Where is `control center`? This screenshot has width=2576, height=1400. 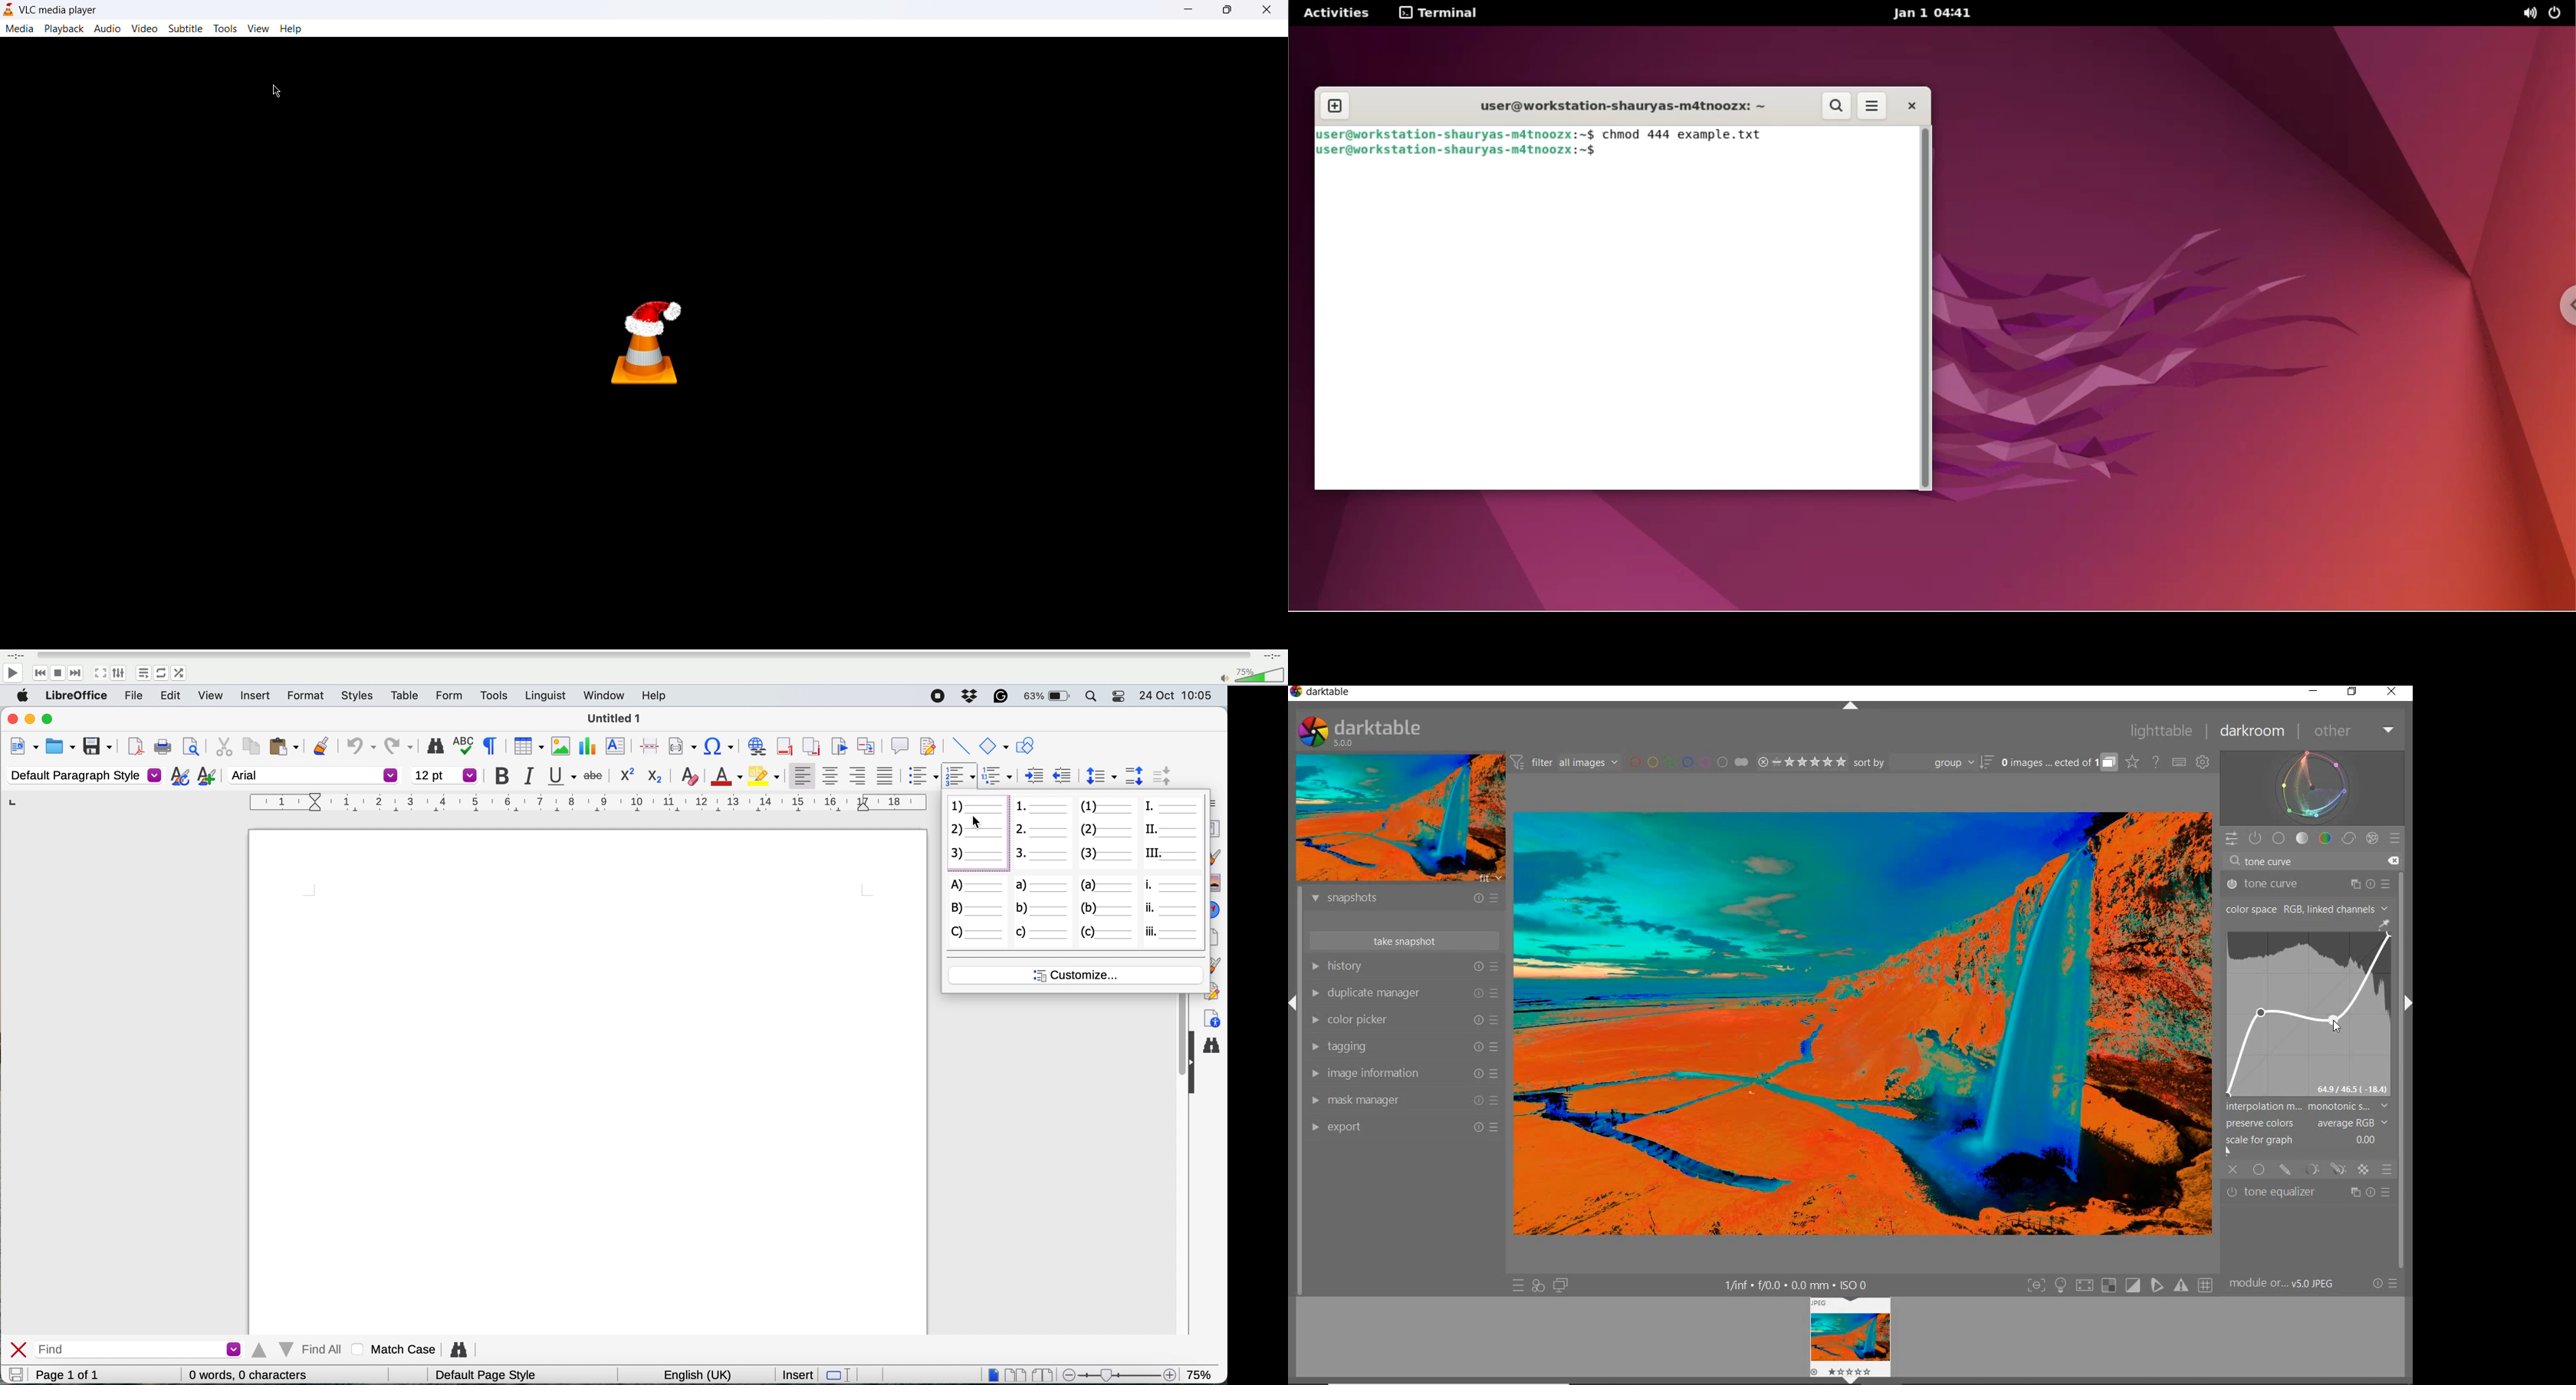 control center is located at coordinates (1117, 696).